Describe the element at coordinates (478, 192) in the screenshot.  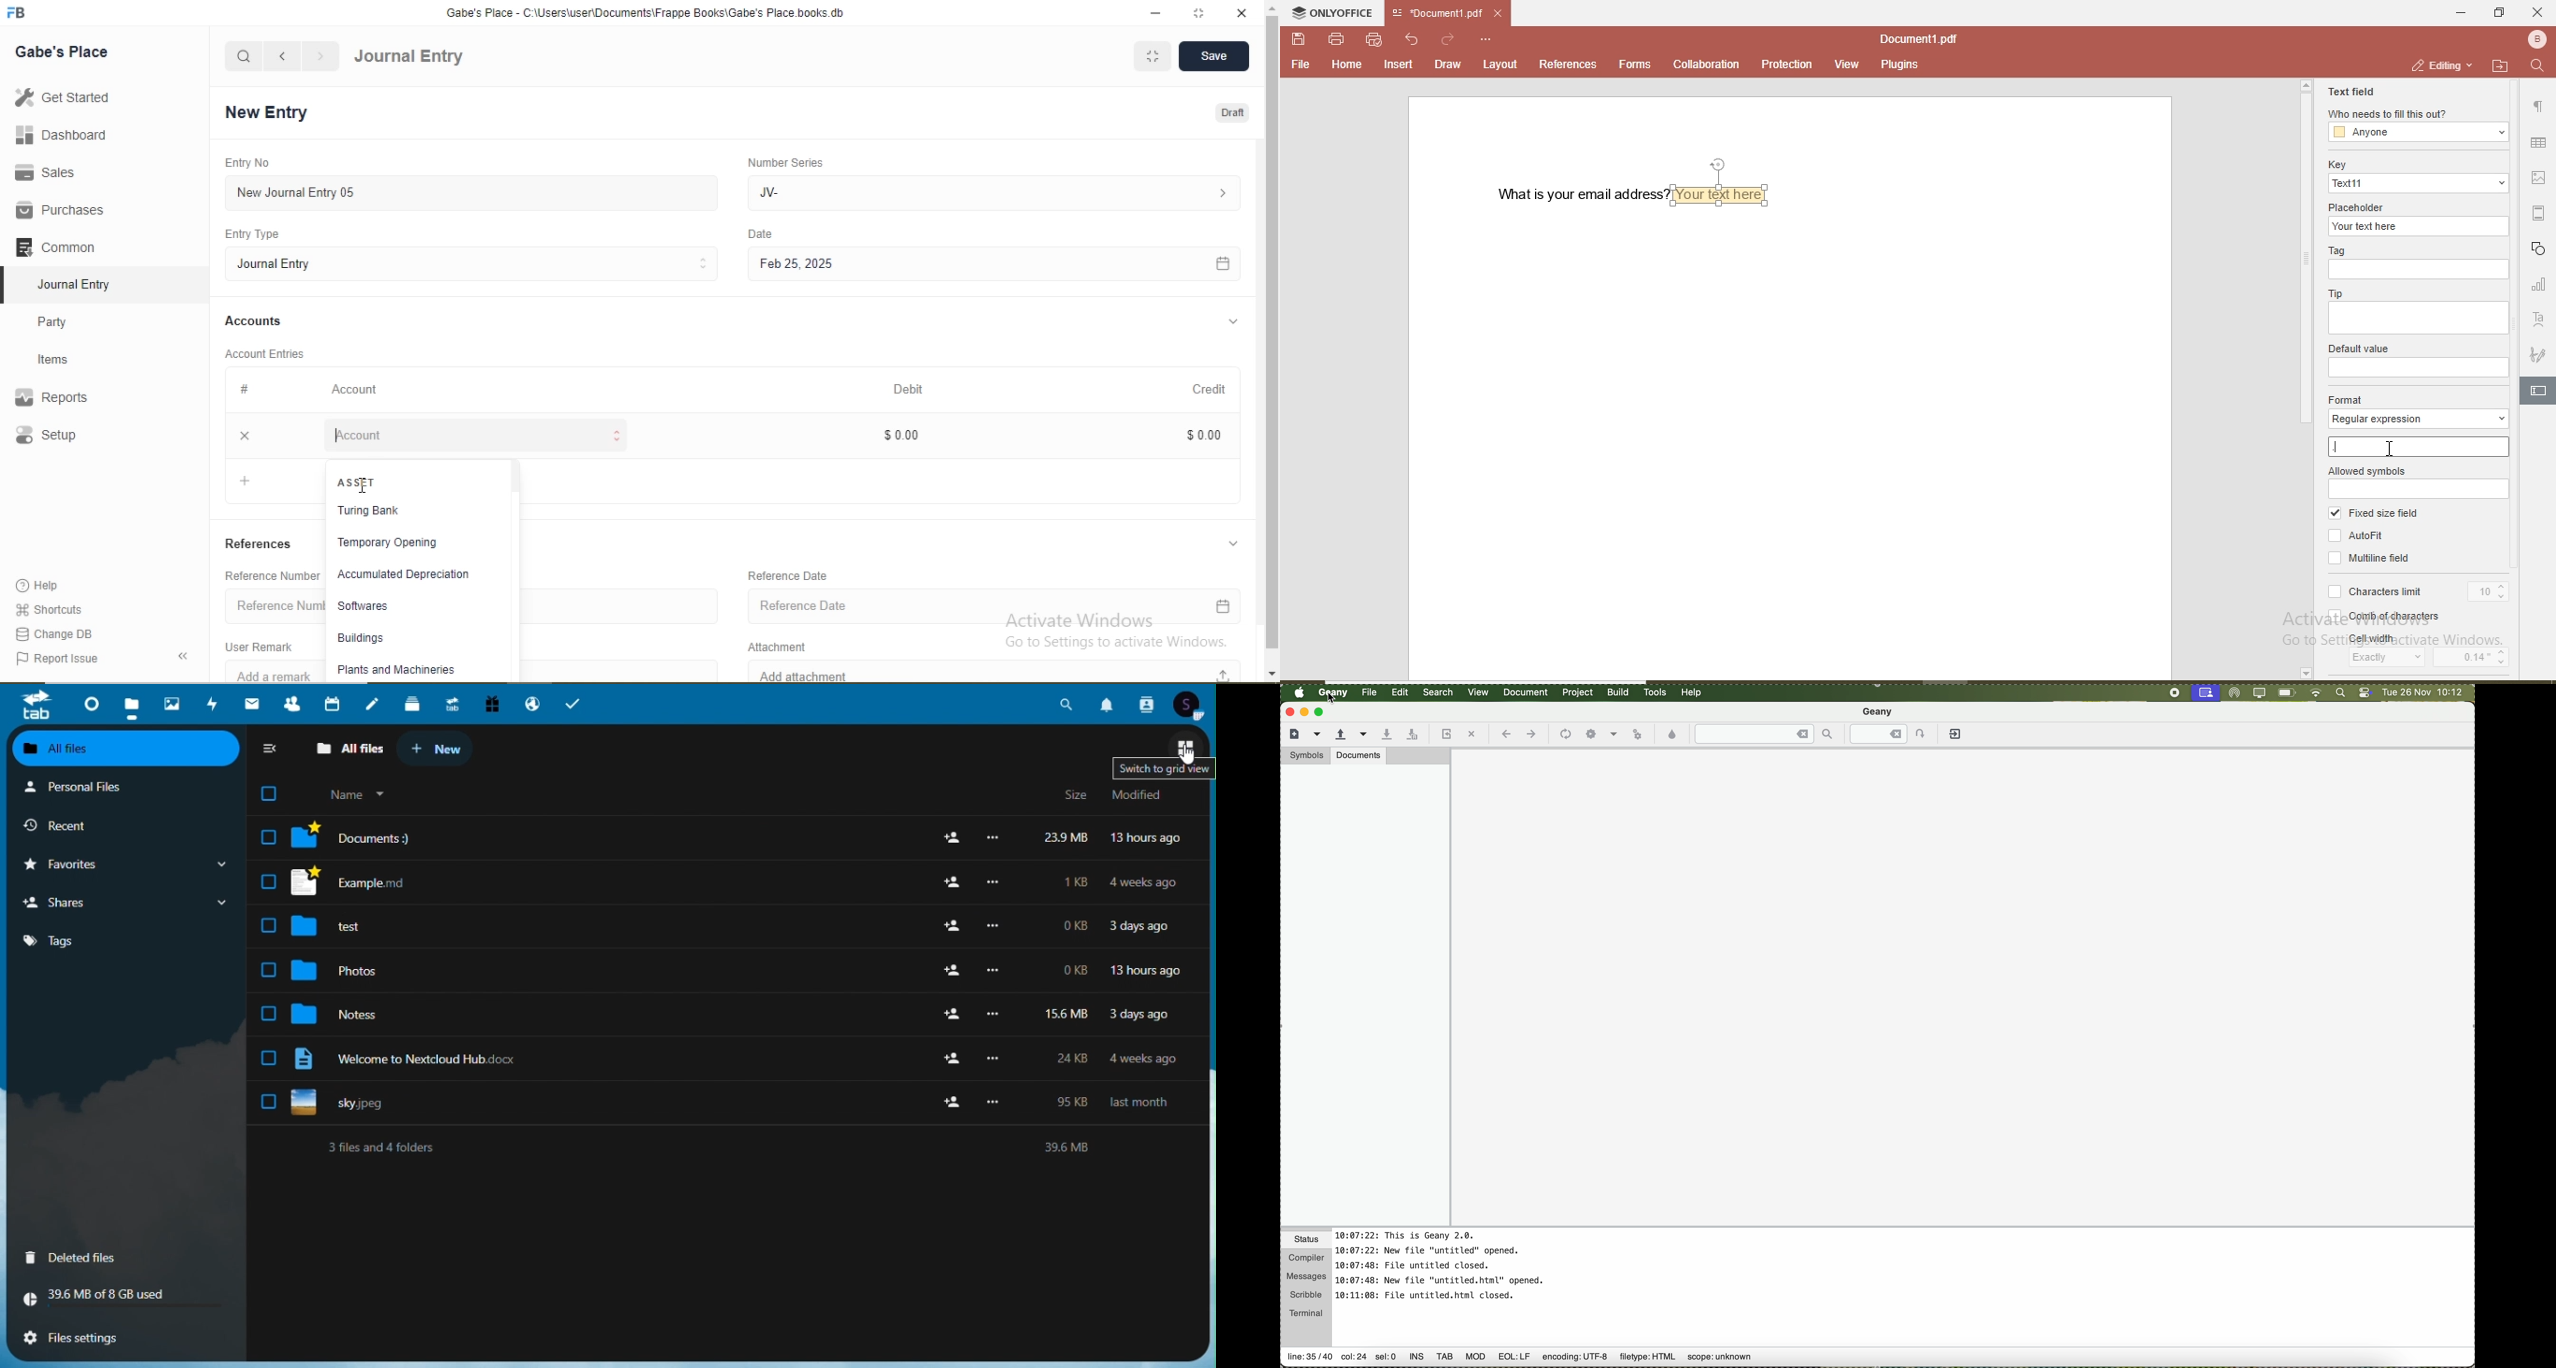
I see `New Journal Entry 05` at that location.